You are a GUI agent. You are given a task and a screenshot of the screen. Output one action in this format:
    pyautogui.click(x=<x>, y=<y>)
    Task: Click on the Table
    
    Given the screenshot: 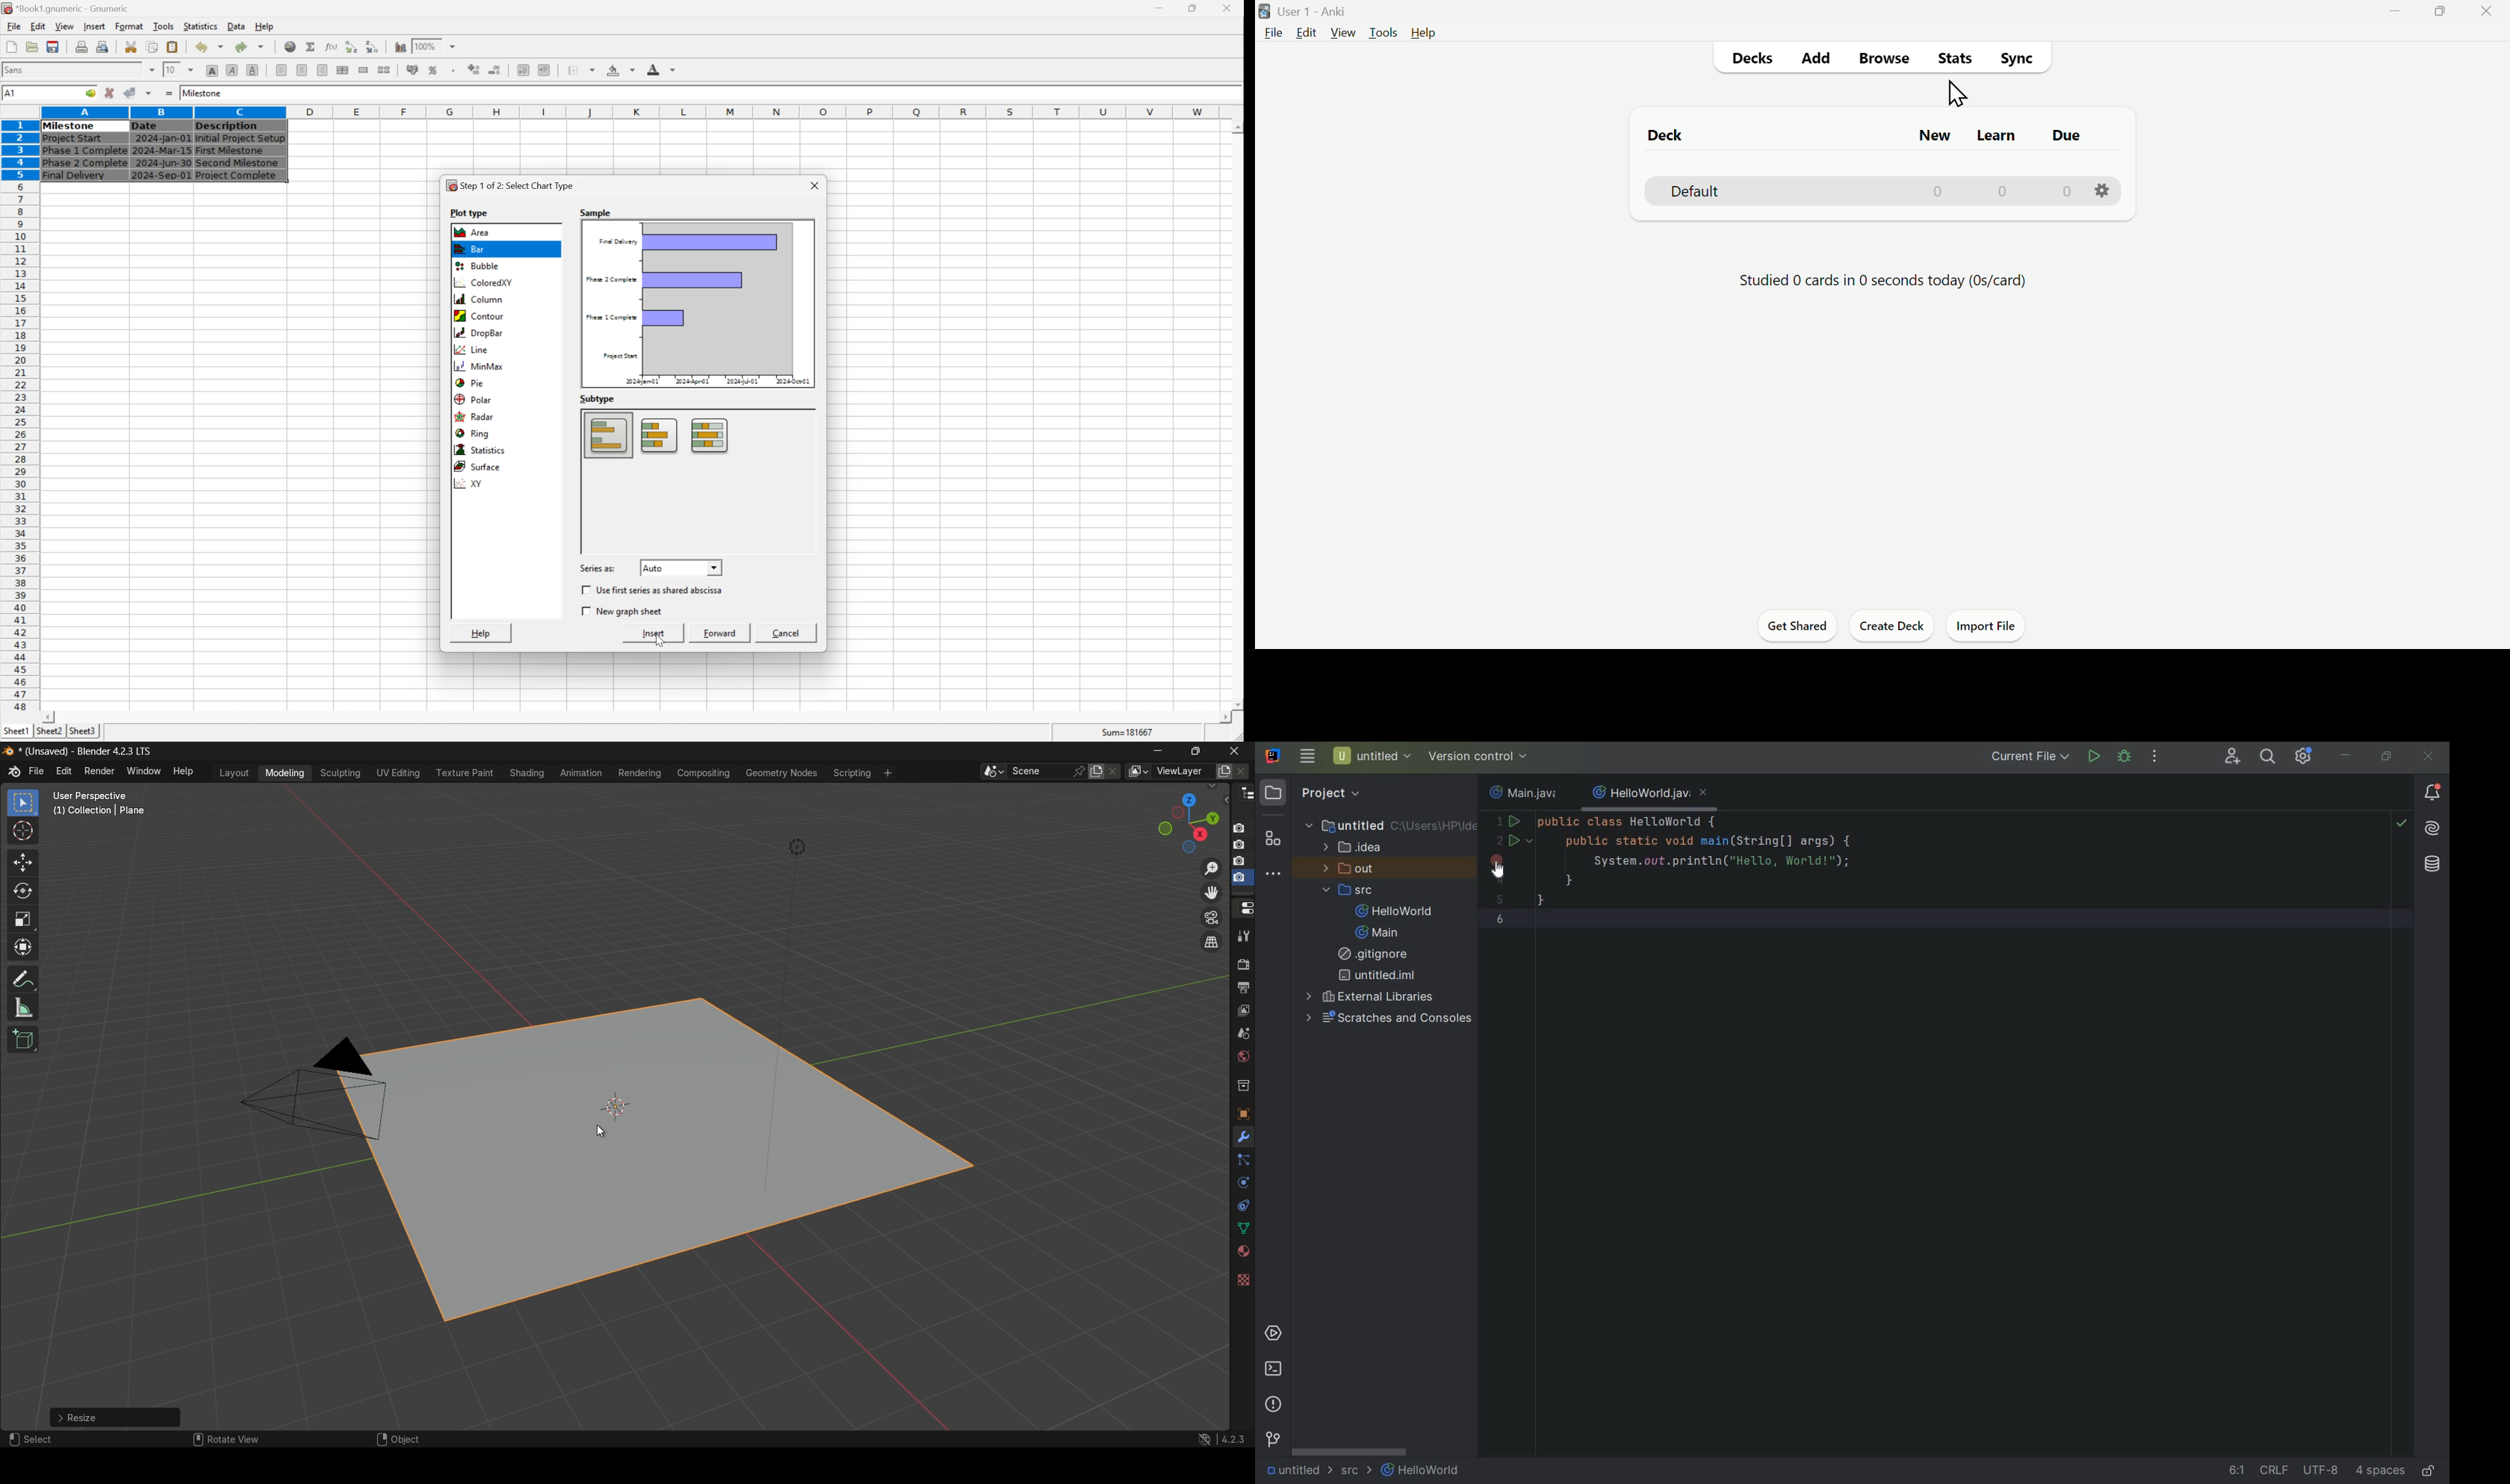 What is the action you would take?
    pyautogui.click(x=162, y=150)
    